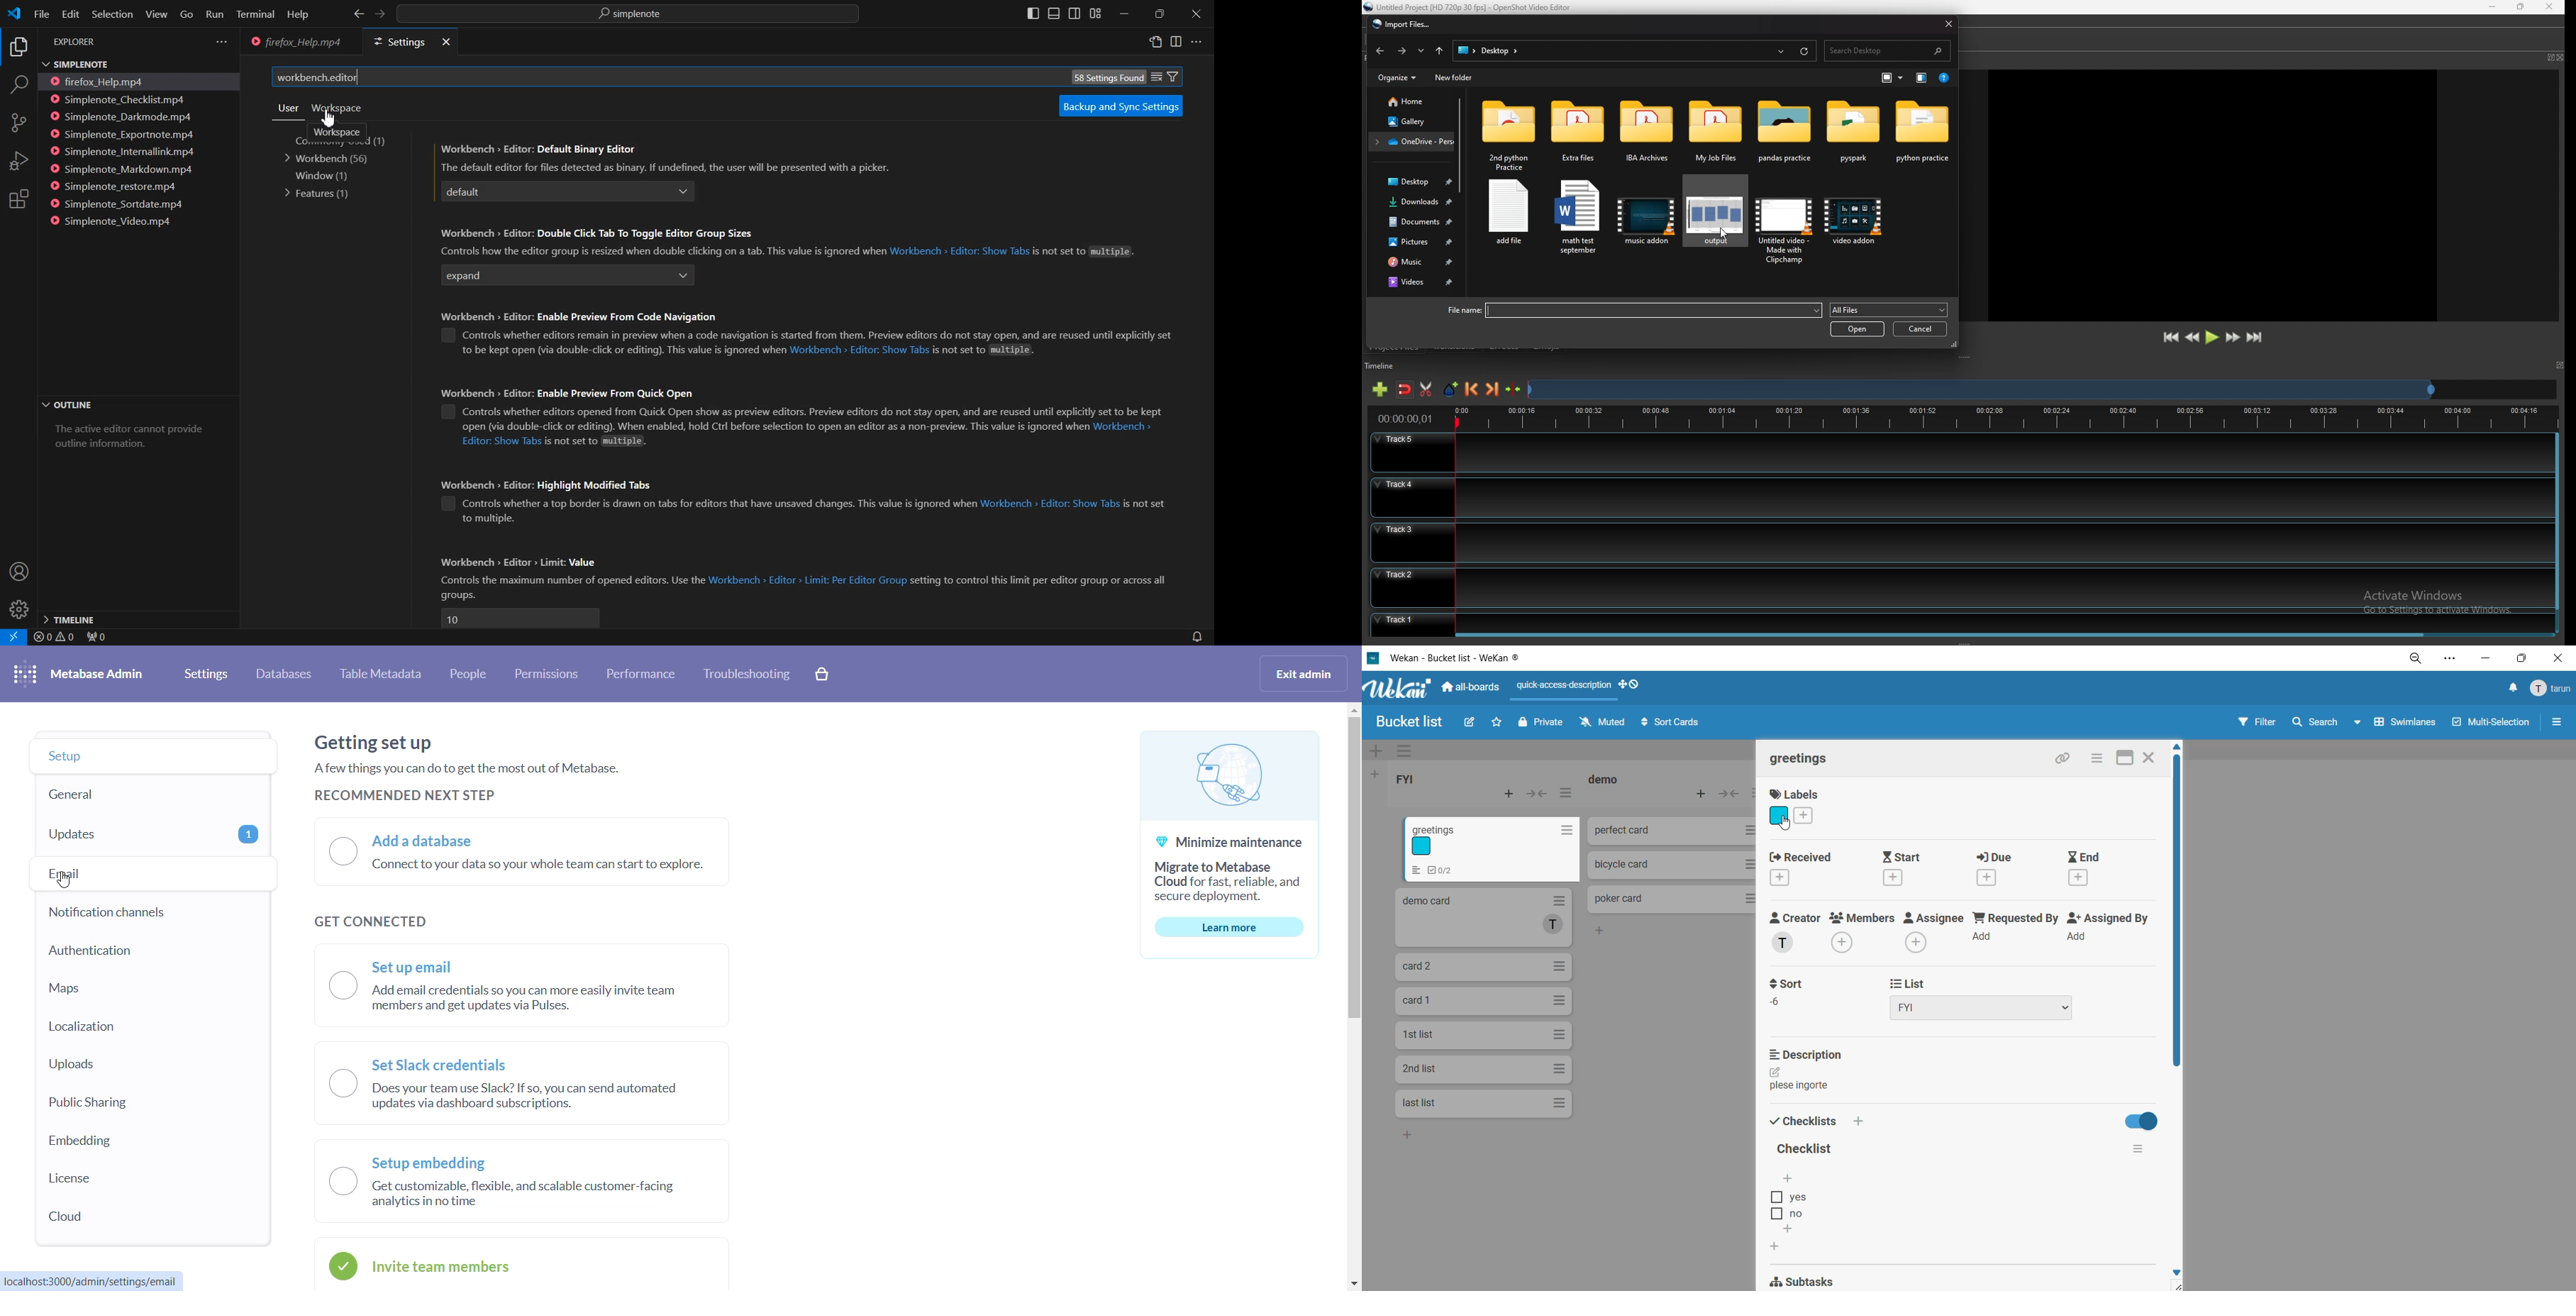  What do you see at coordinates (1493, 849) in the screenshot?
I see `Greetings` at bounding box center [1493, 849].